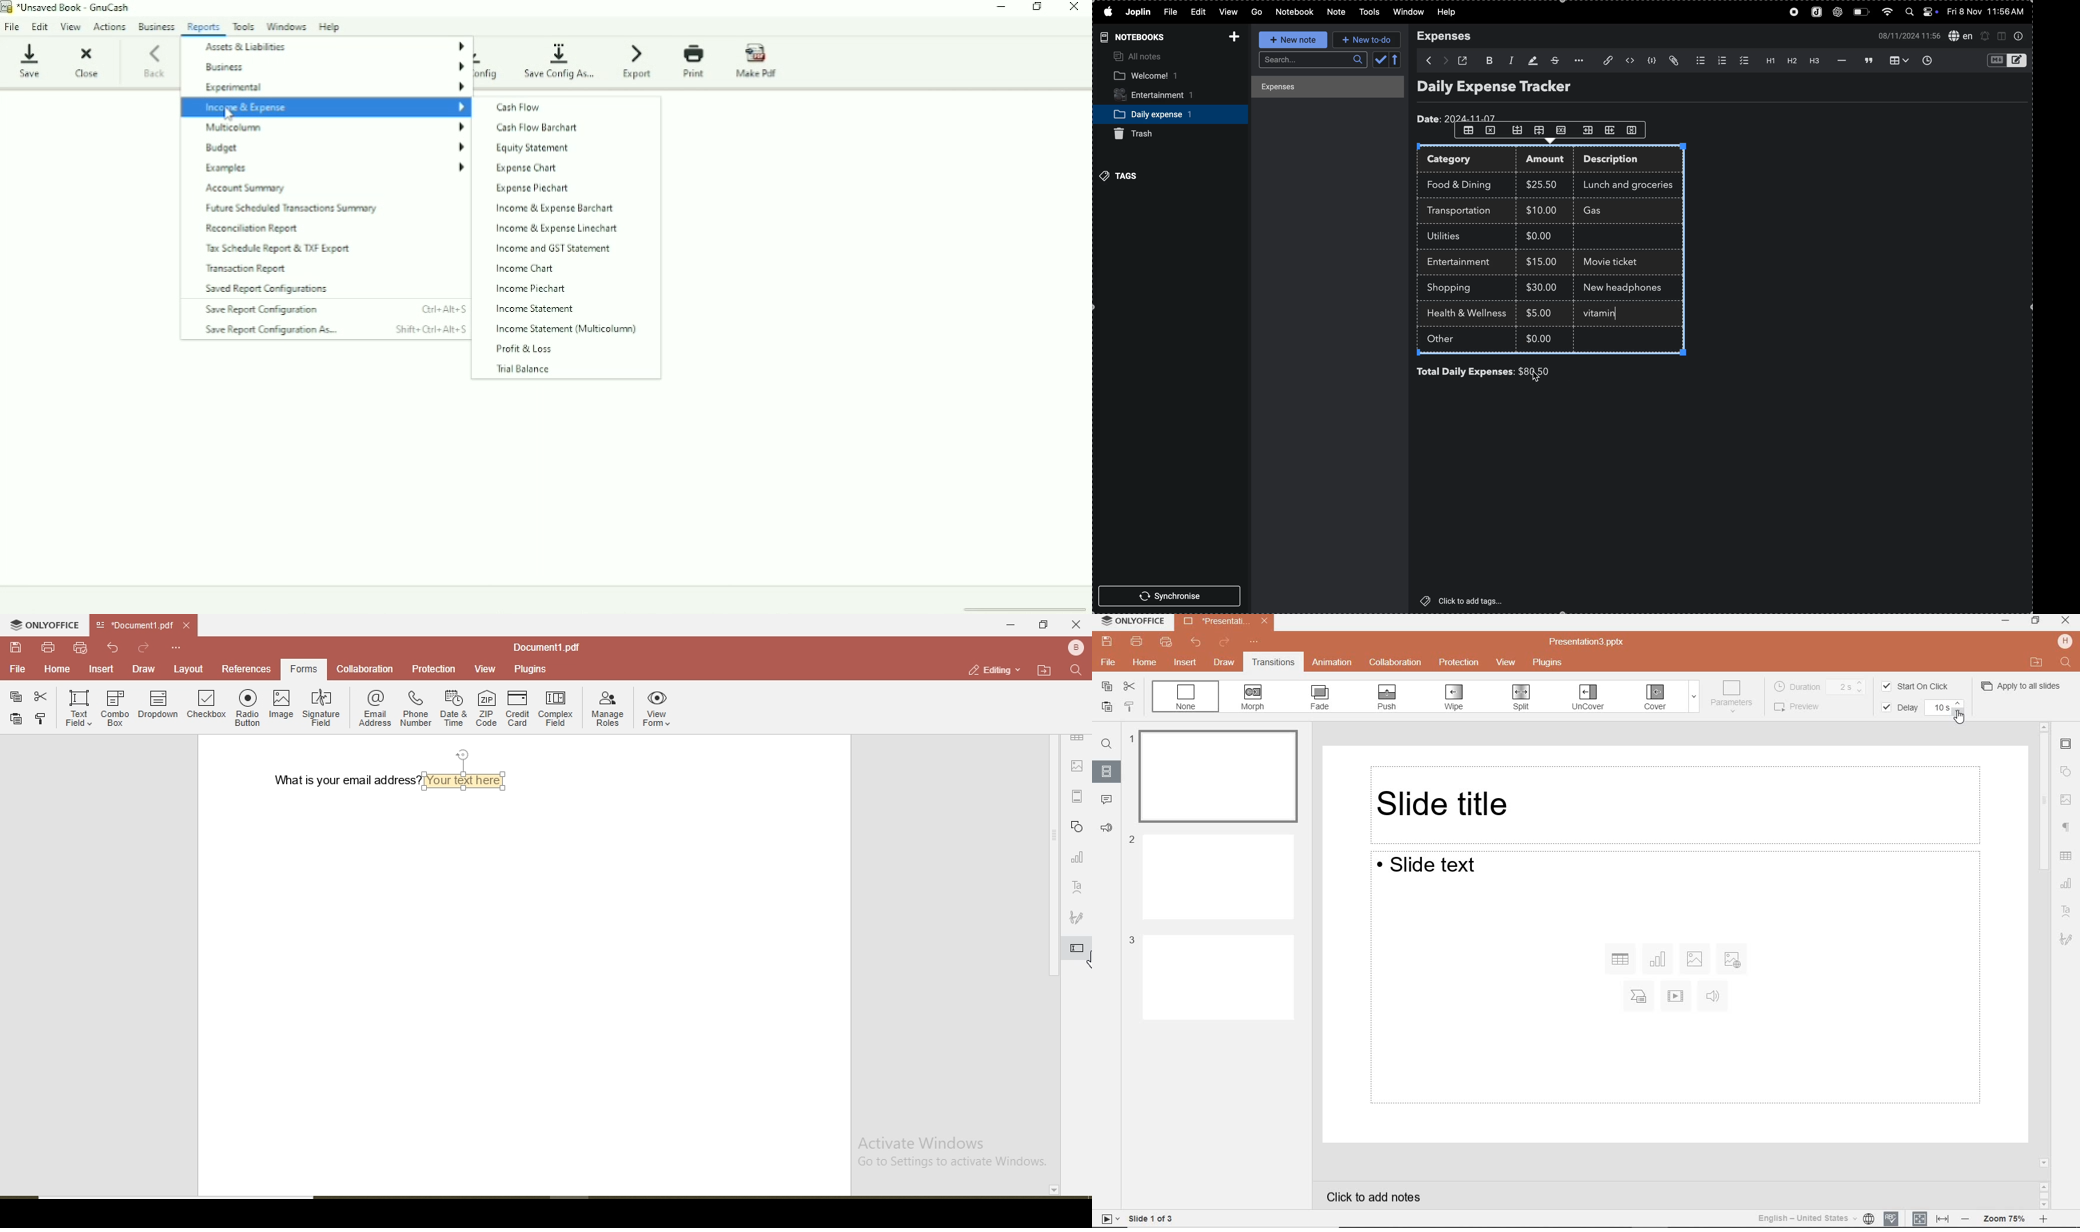  What do you see at coordinates (1985, 36) in the screenshot?
I see `alerts` at bounding box center [1985, 36].